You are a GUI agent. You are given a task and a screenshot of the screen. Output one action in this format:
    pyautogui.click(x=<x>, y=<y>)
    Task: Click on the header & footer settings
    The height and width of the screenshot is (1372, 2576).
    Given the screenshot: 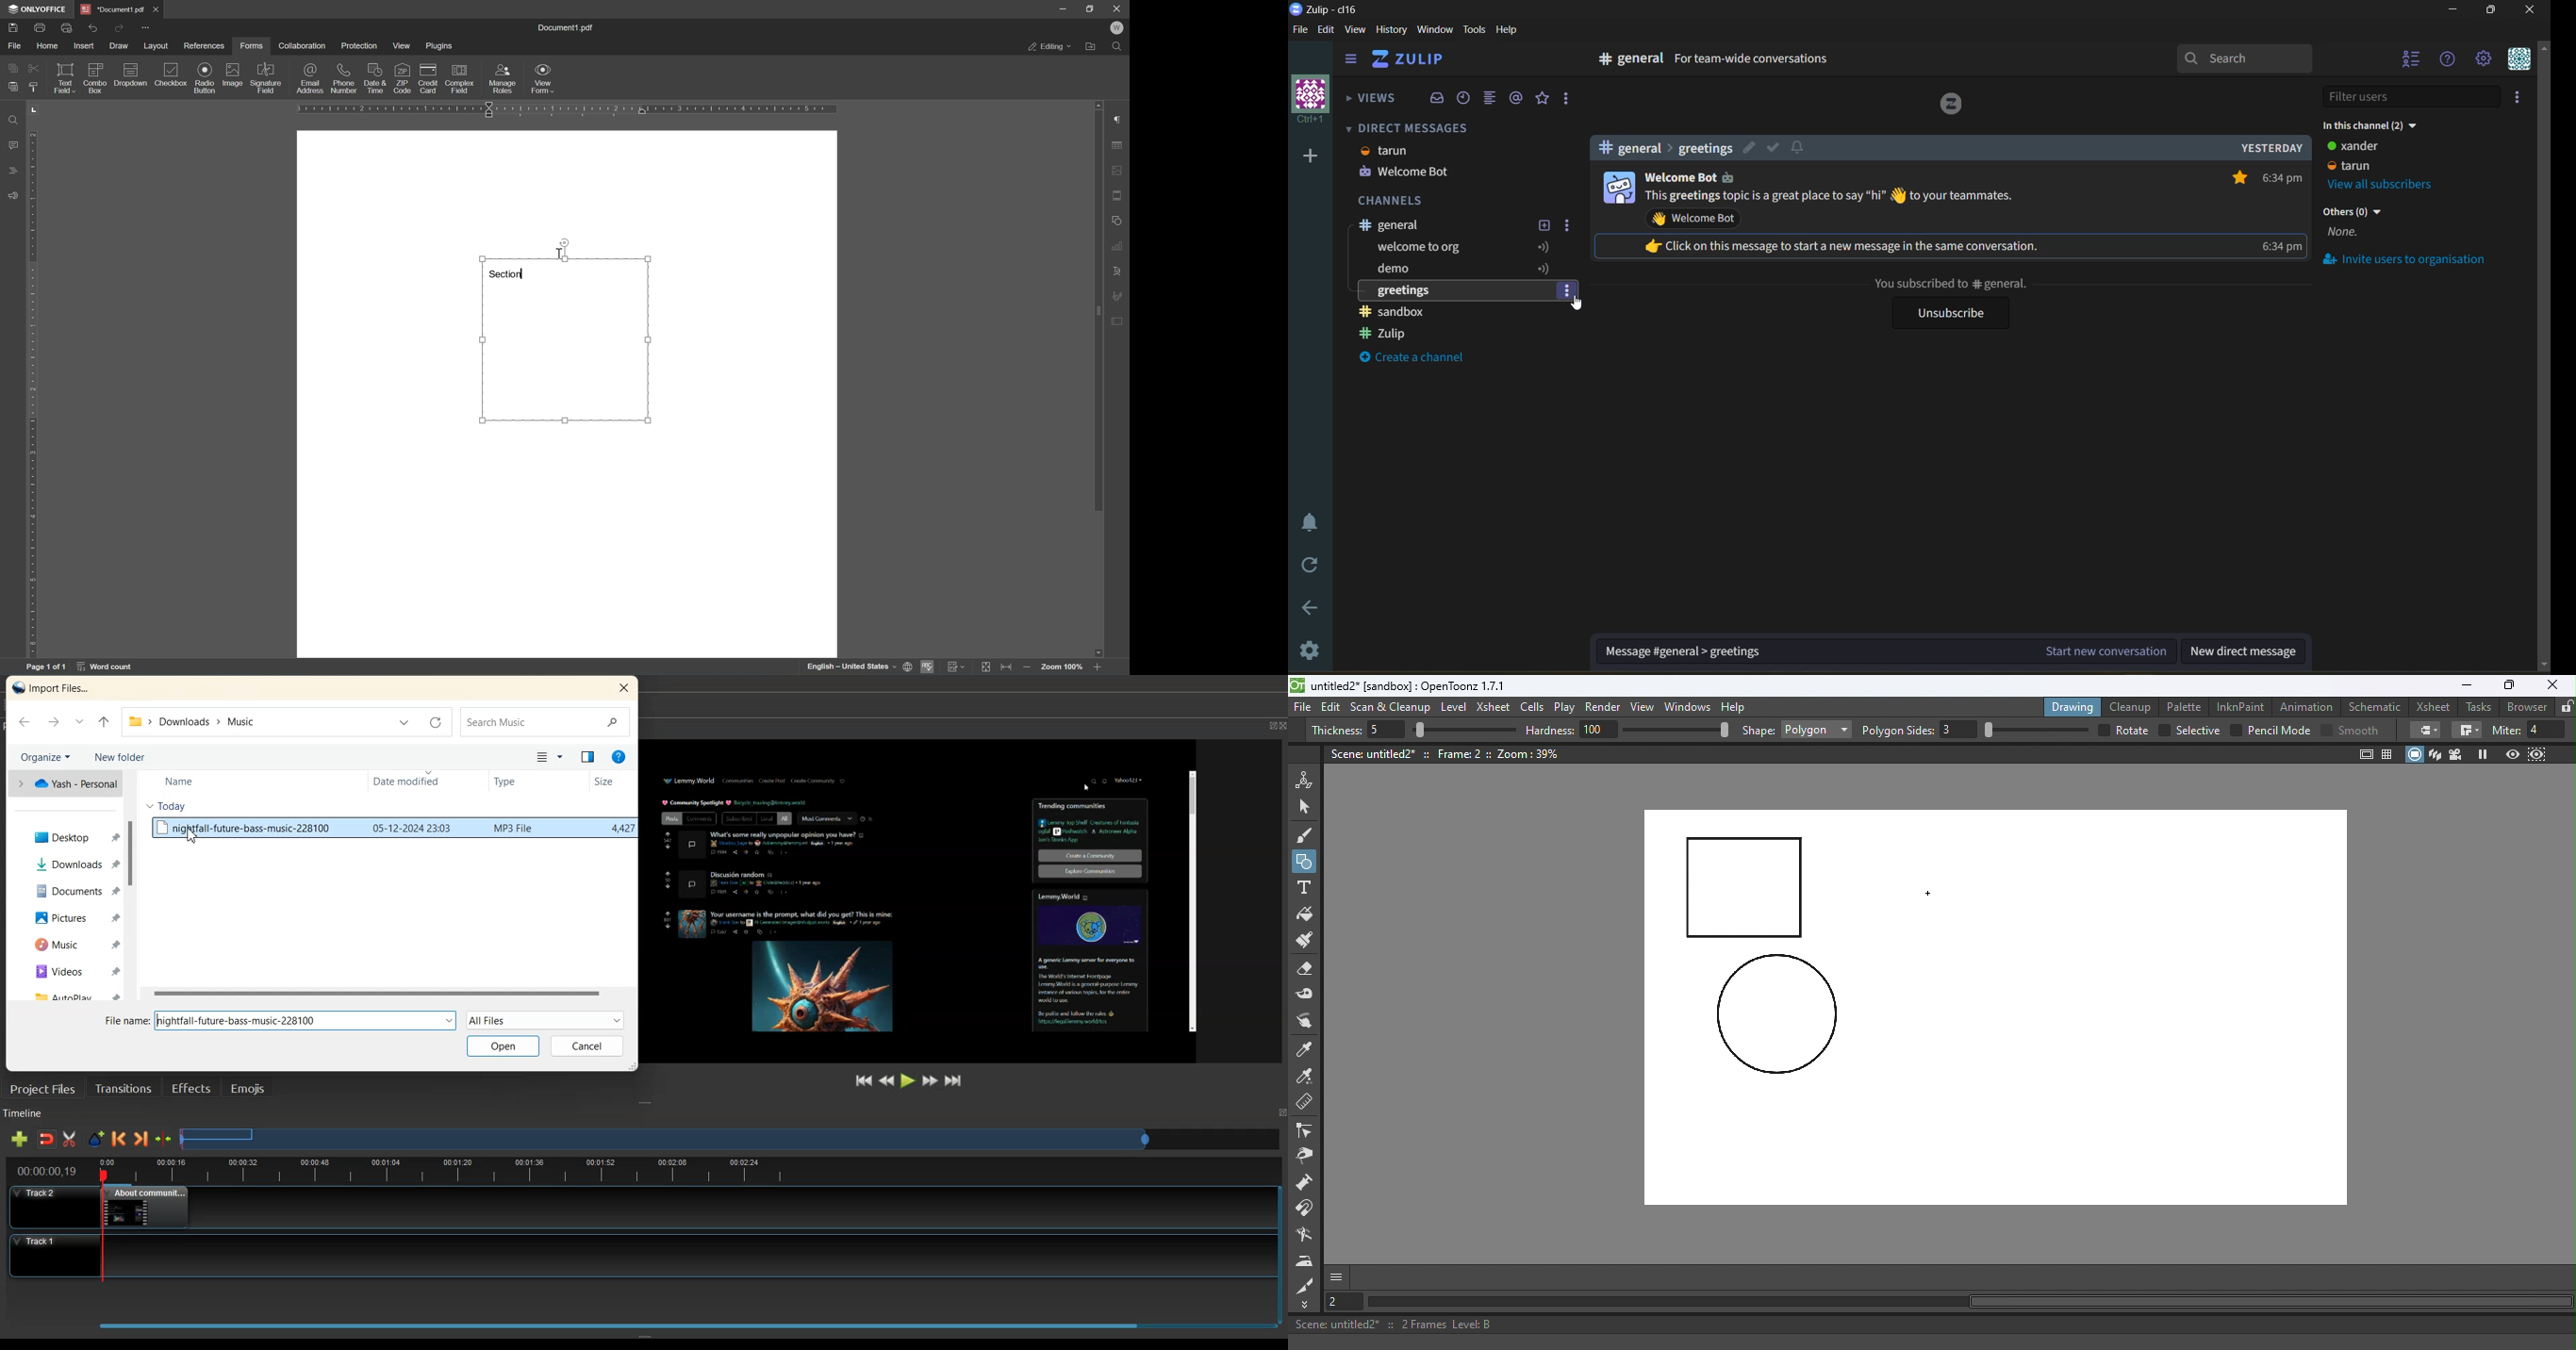 What is the action you would take?
    pyautogui.click(x=1118, y=196)
    